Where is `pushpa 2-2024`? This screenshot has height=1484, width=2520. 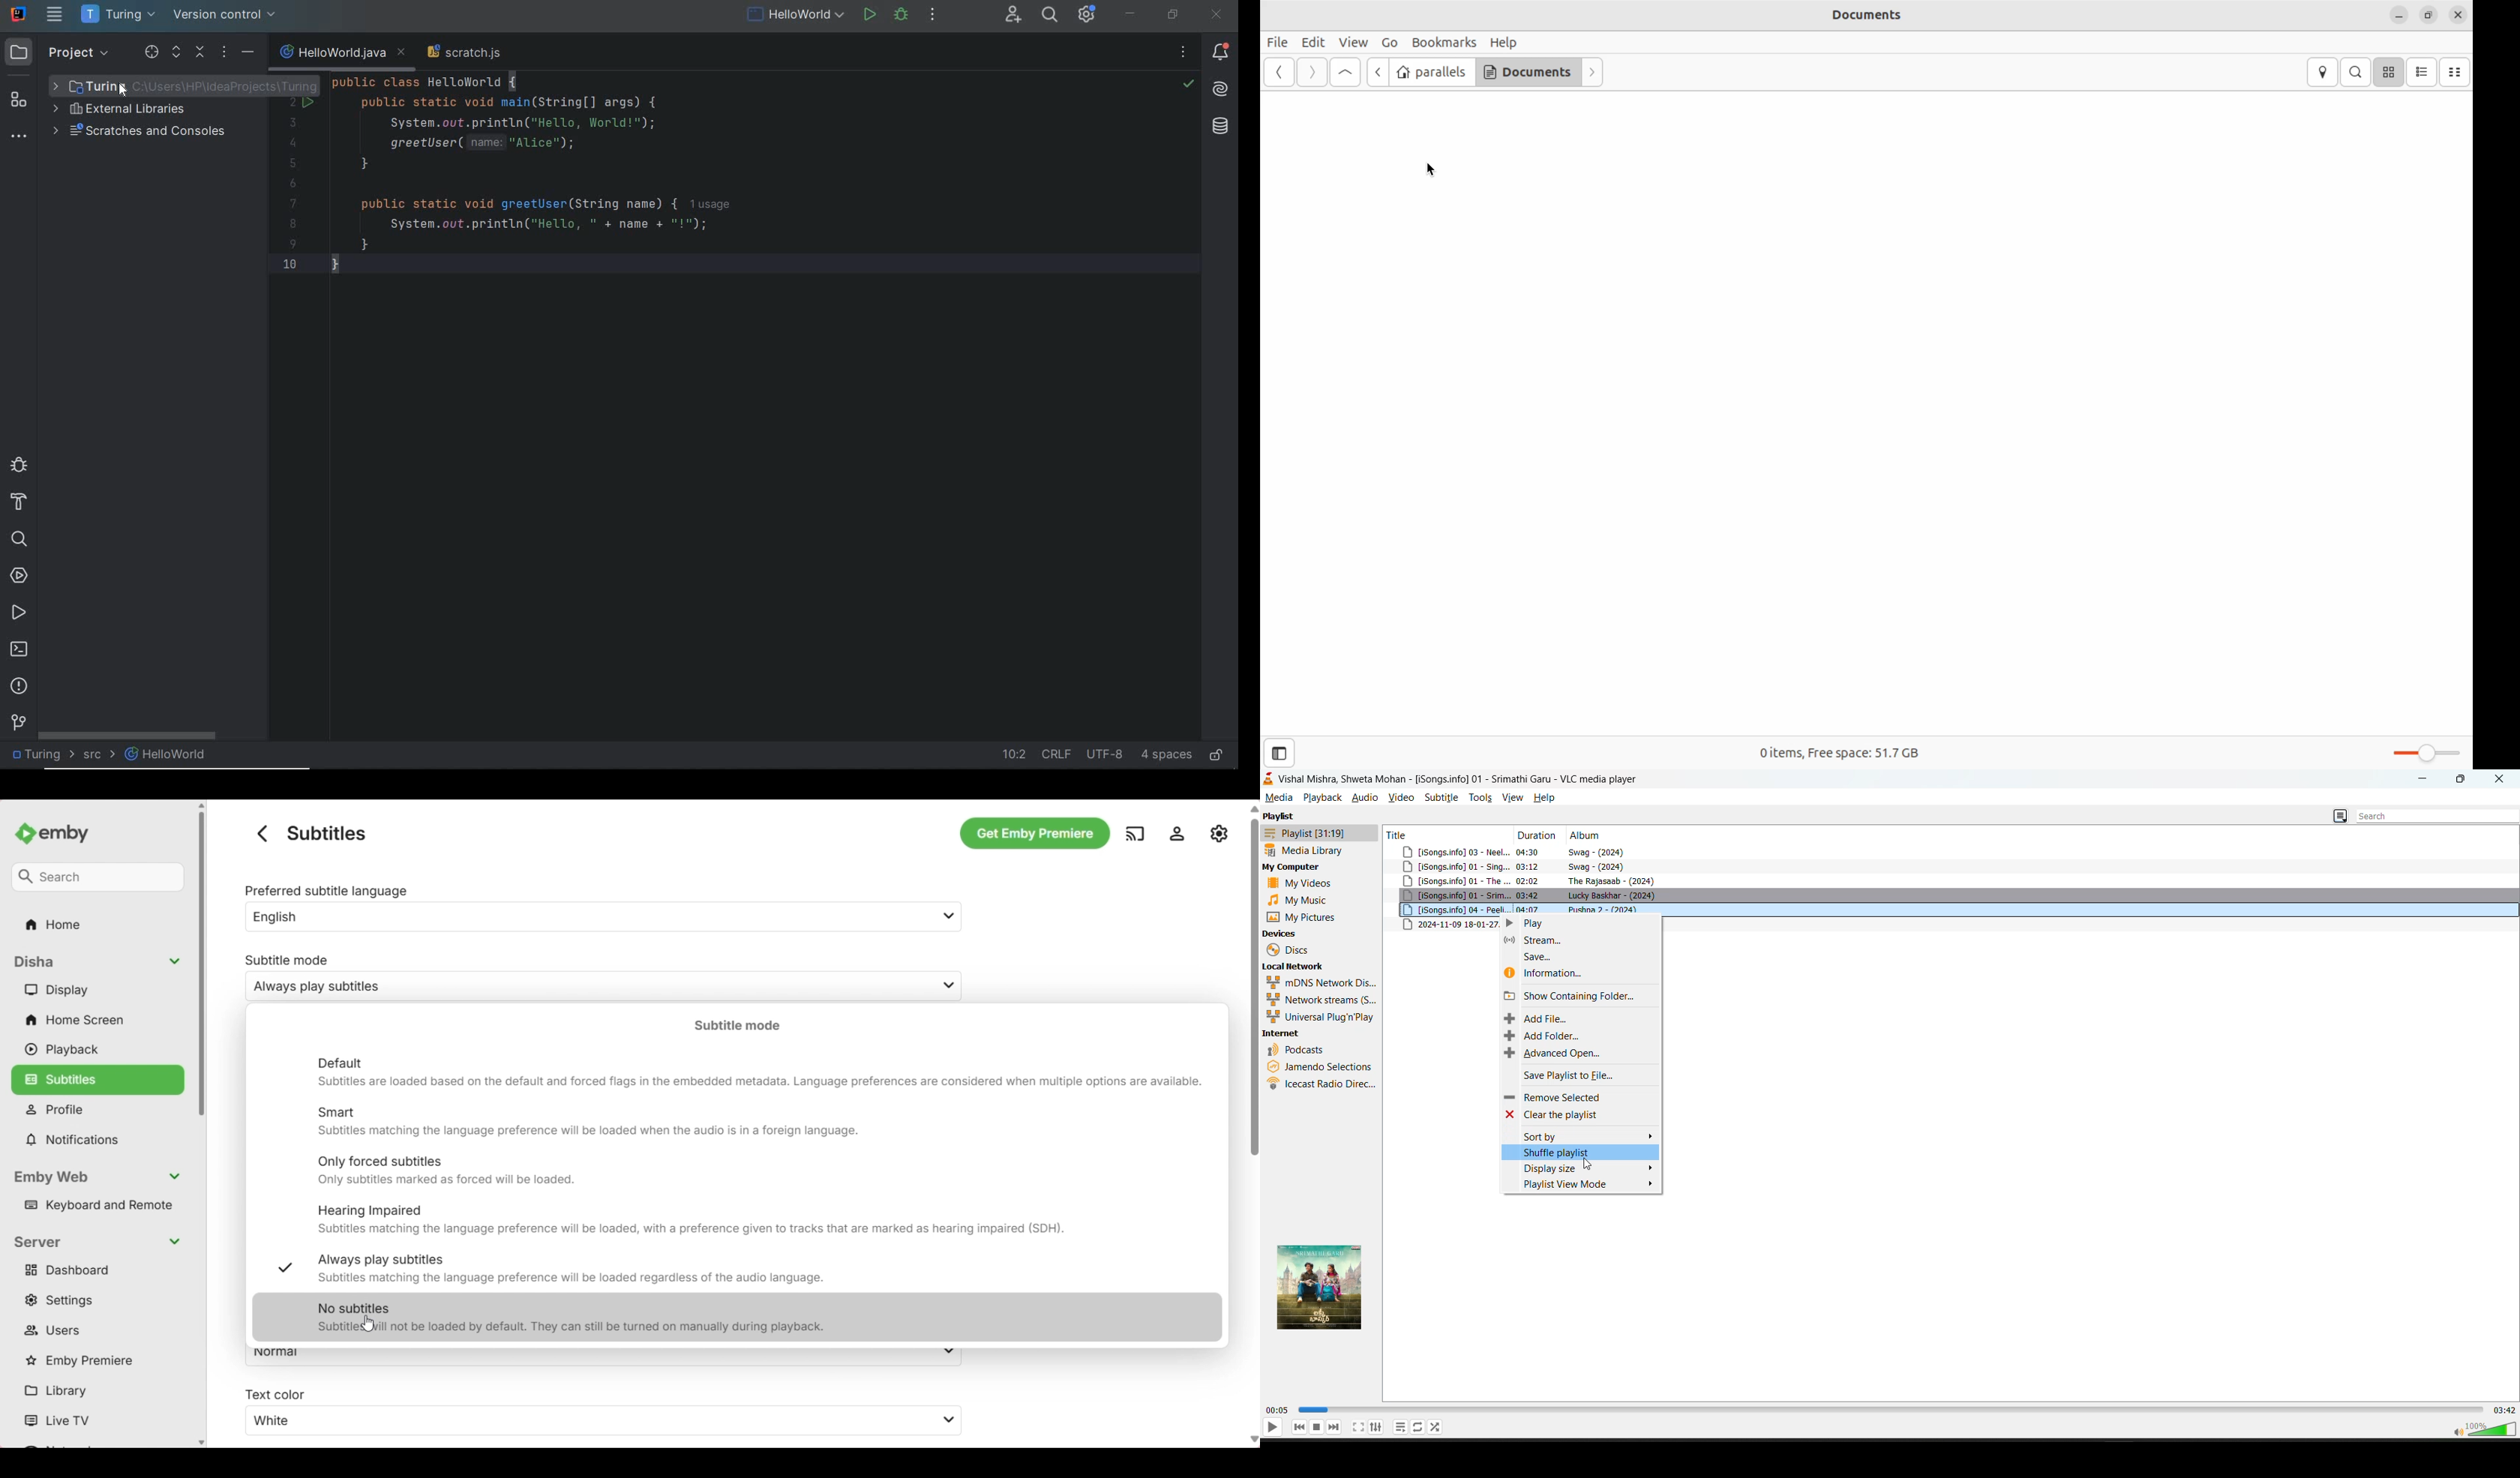
pushpa 2-2024 is located at coordinates (1609, 910).